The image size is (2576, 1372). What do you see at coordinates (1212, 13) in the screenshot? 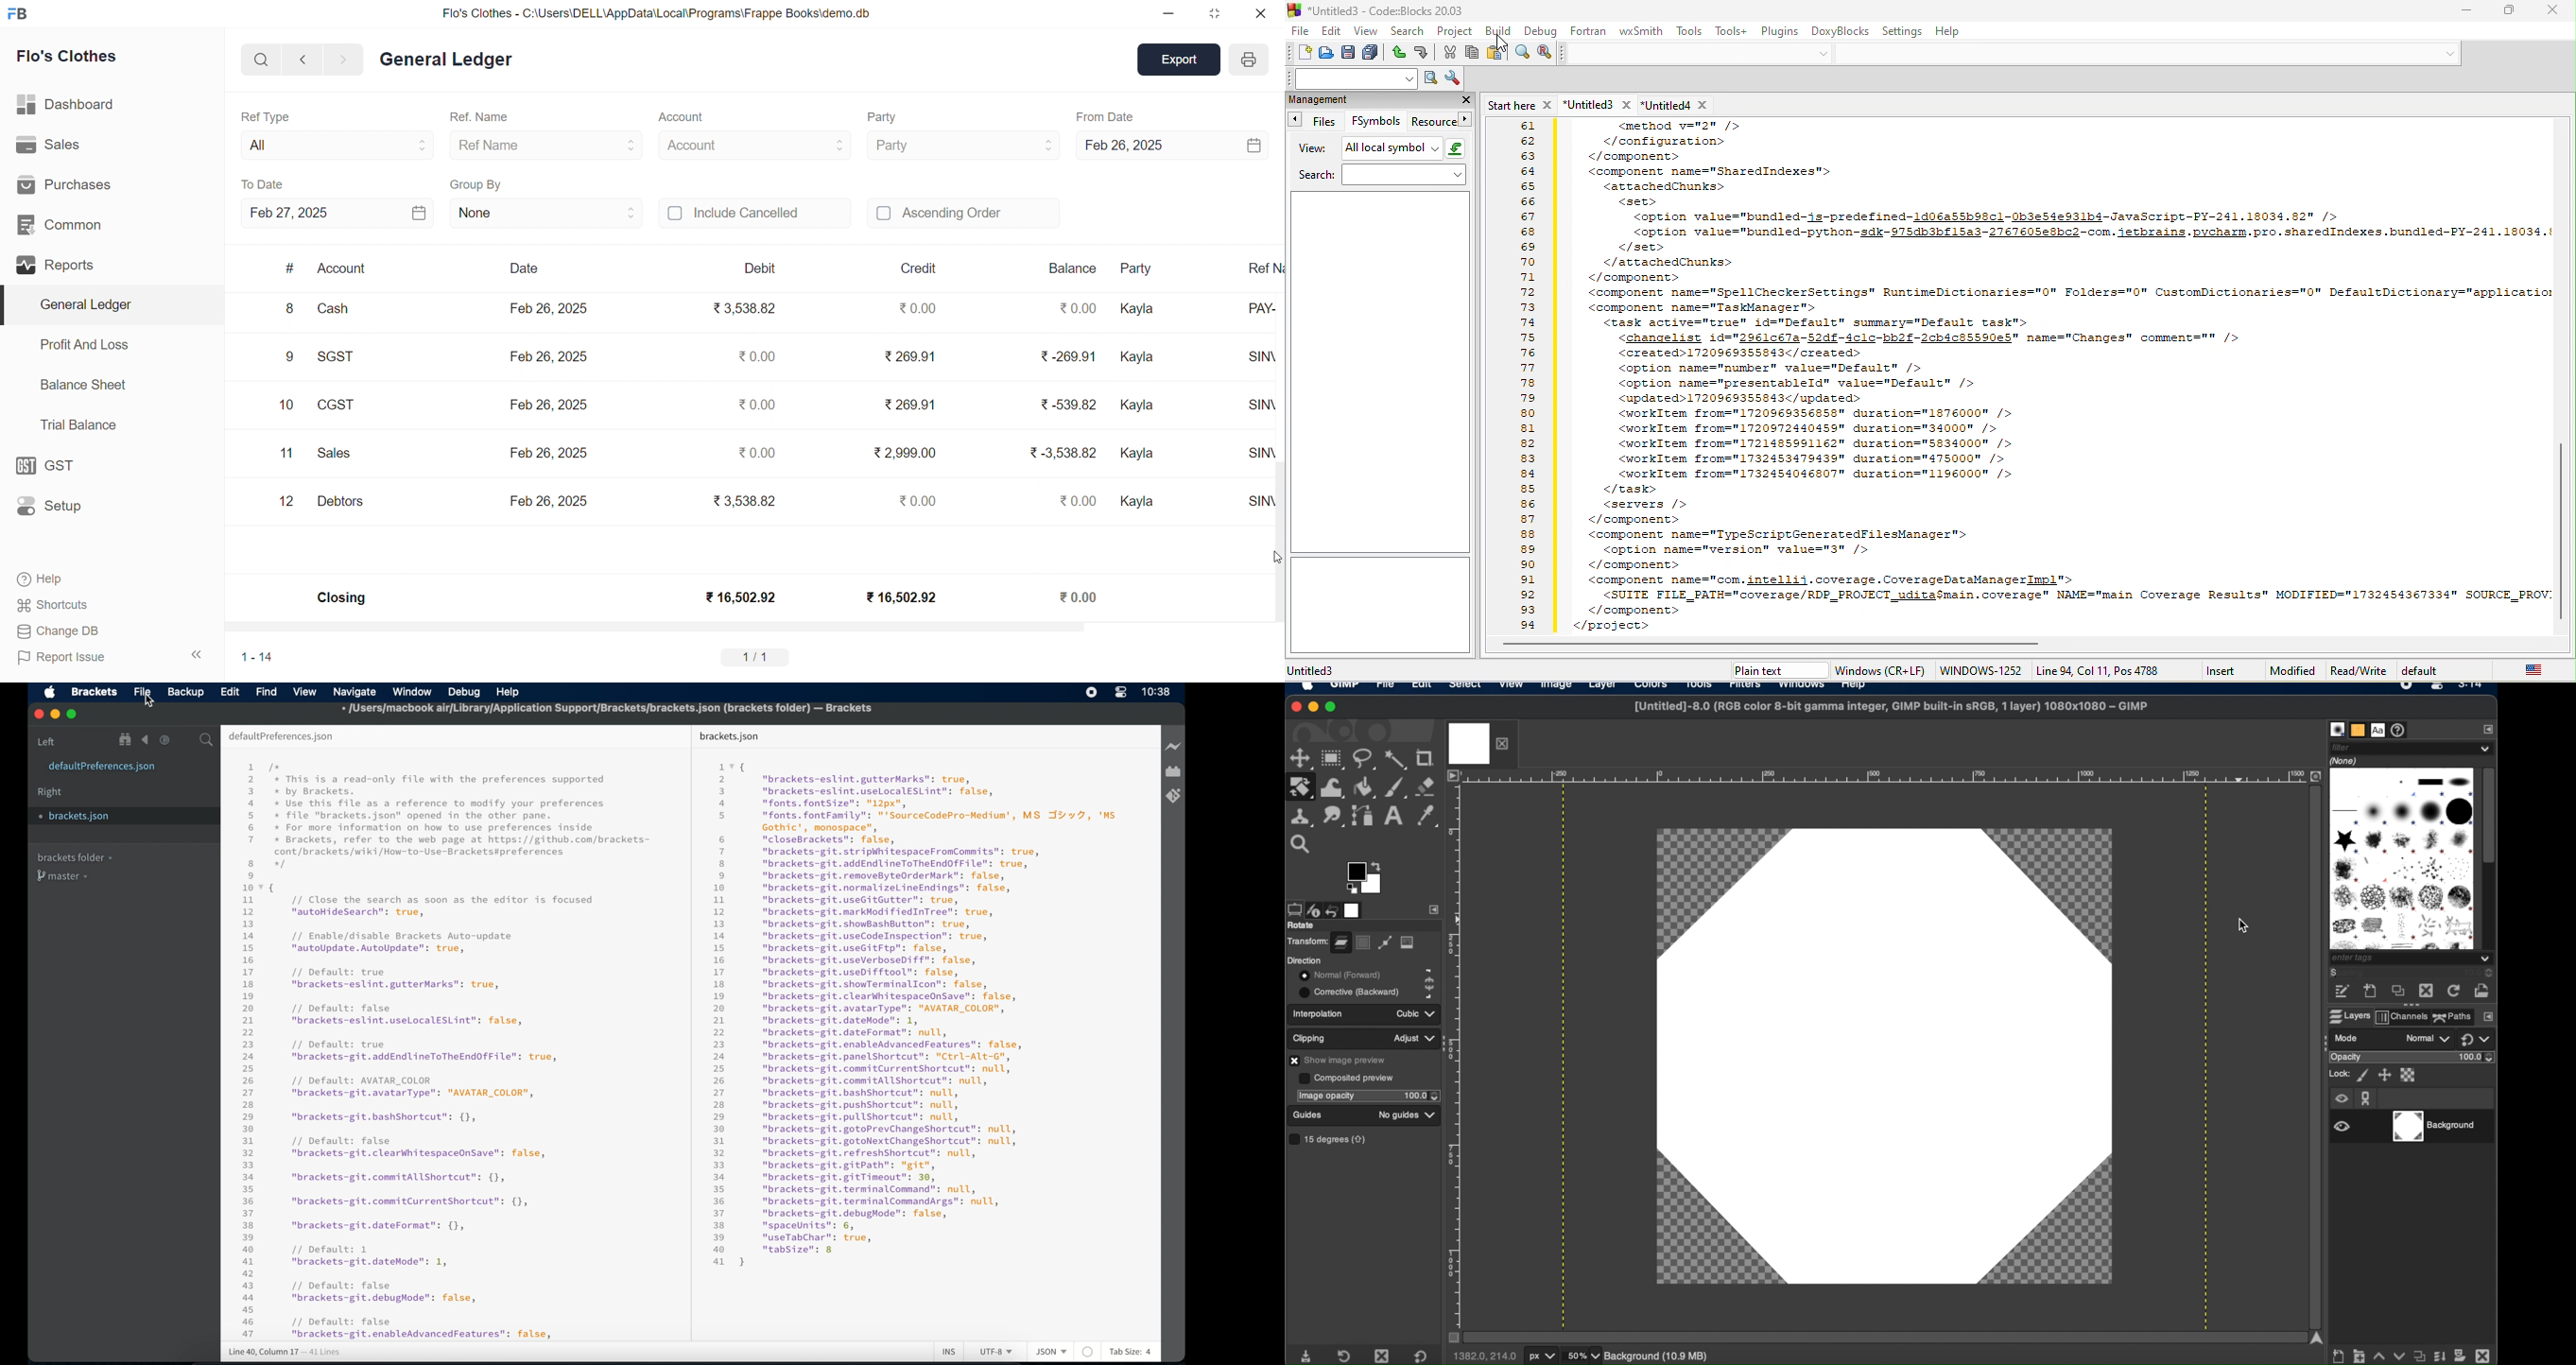
I see `RESIZE` at bounding box center [1212, 13].